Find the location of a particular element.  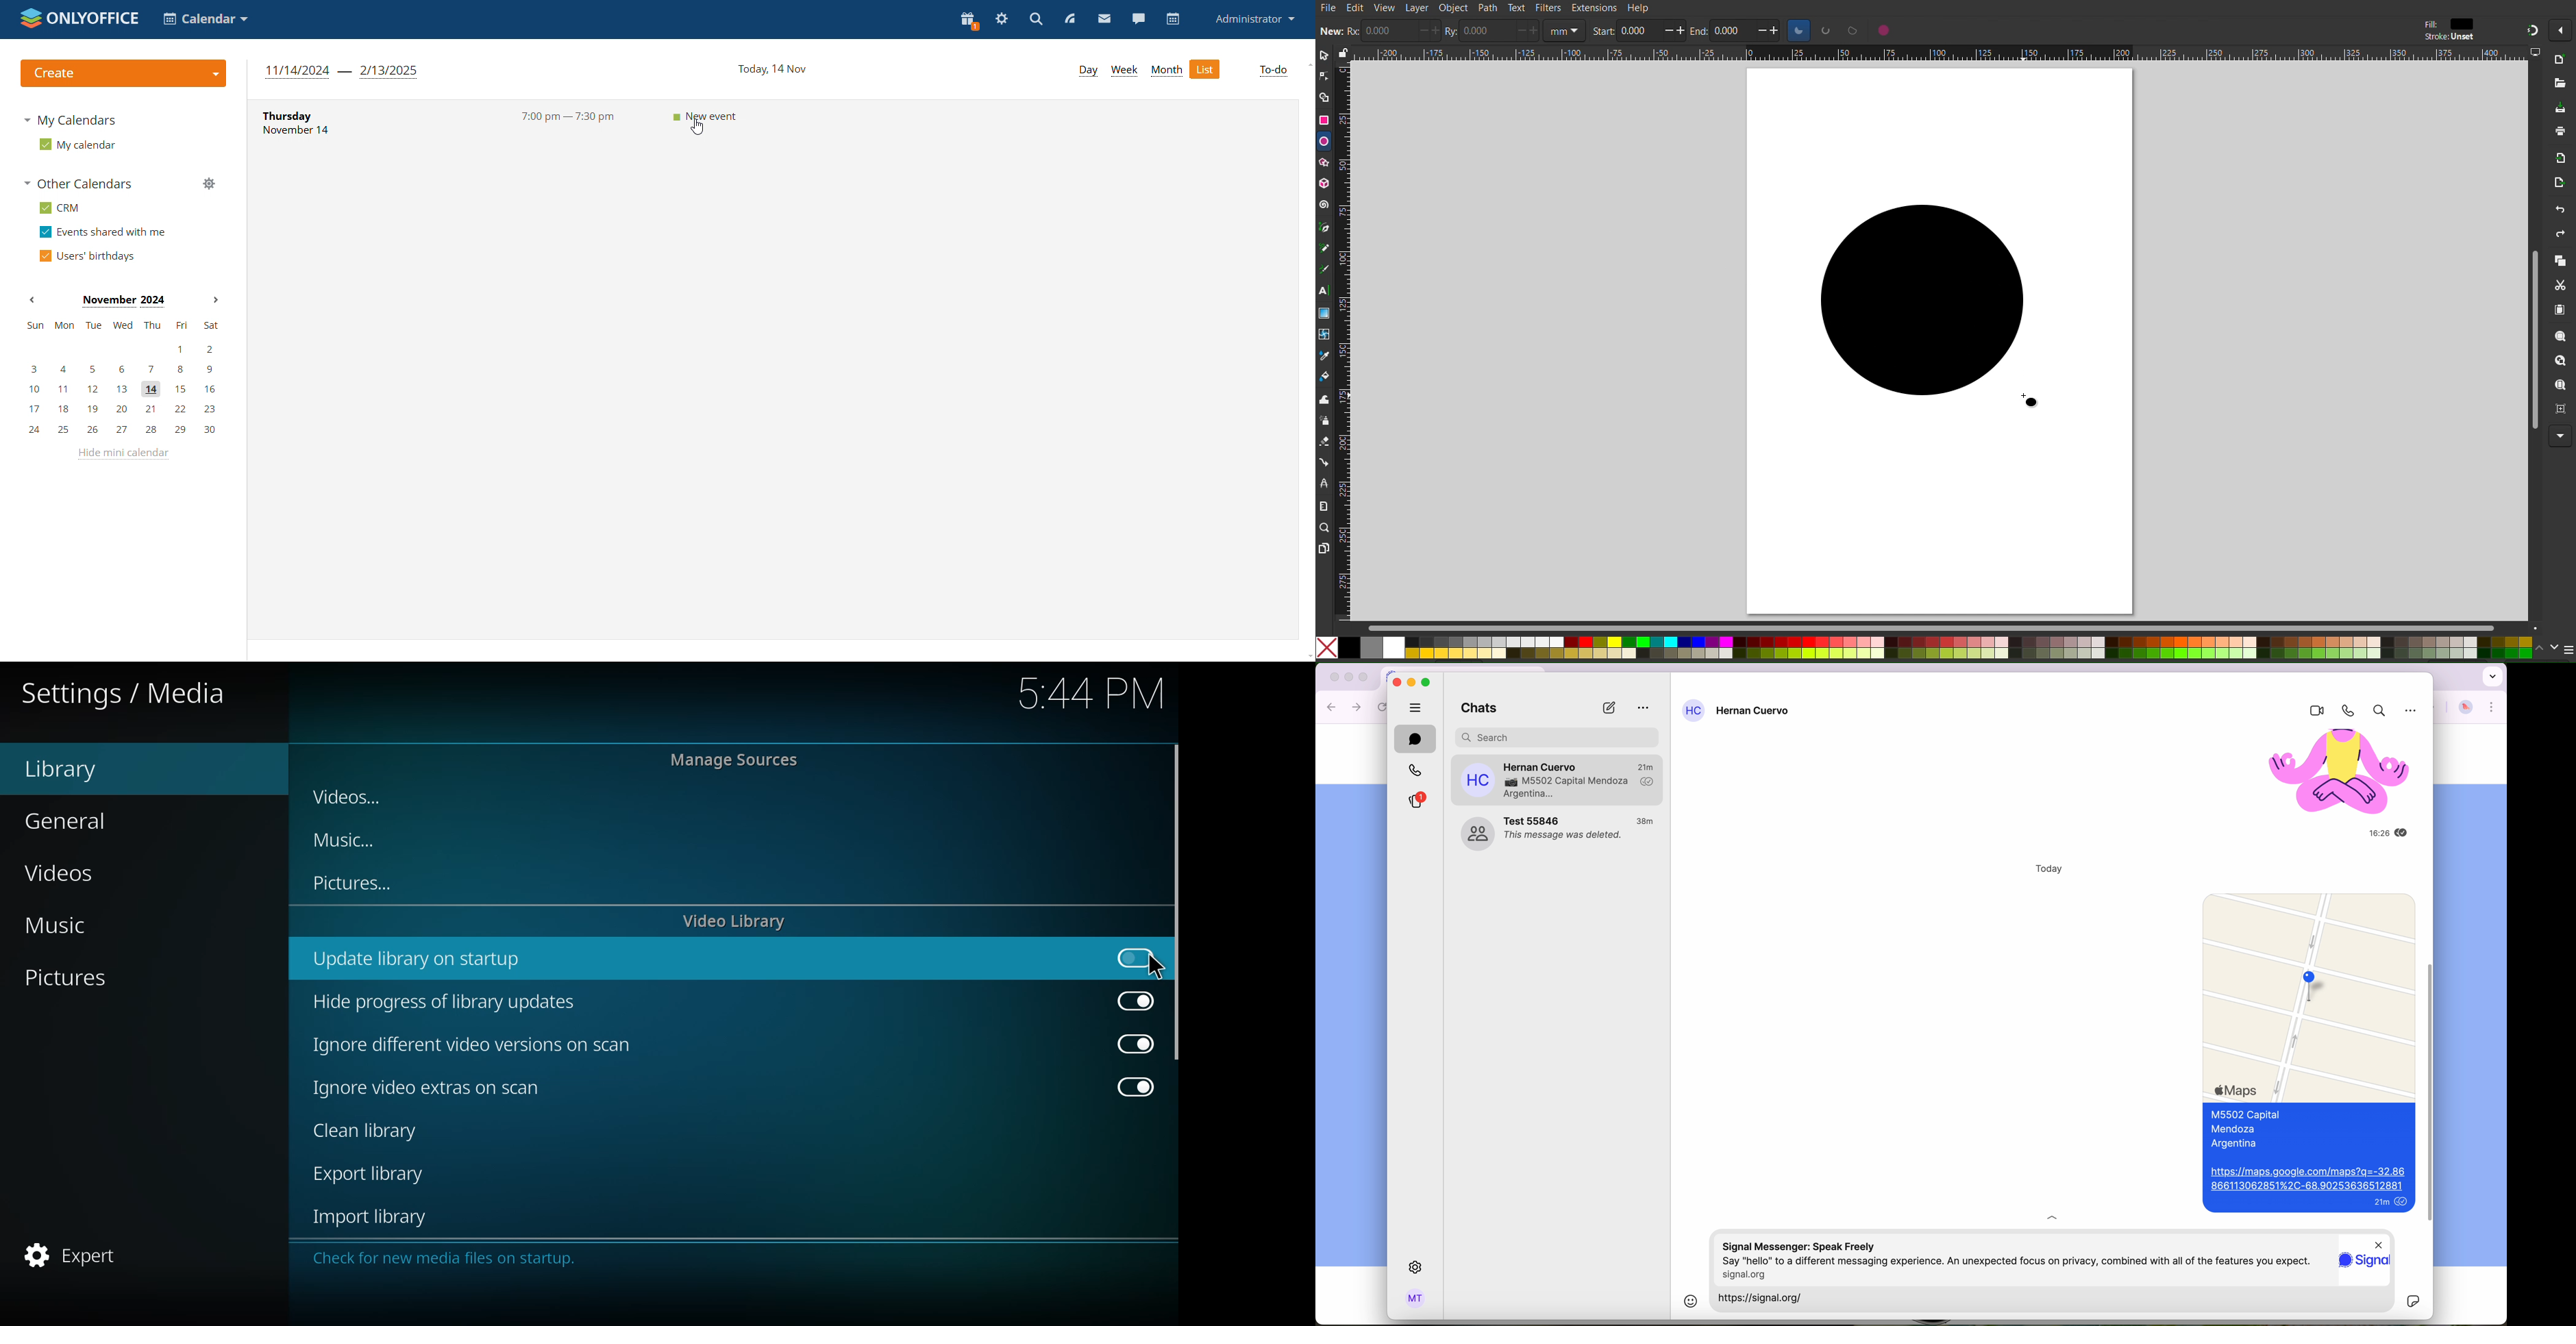

enabled is located at coordinates (1139, 1001).